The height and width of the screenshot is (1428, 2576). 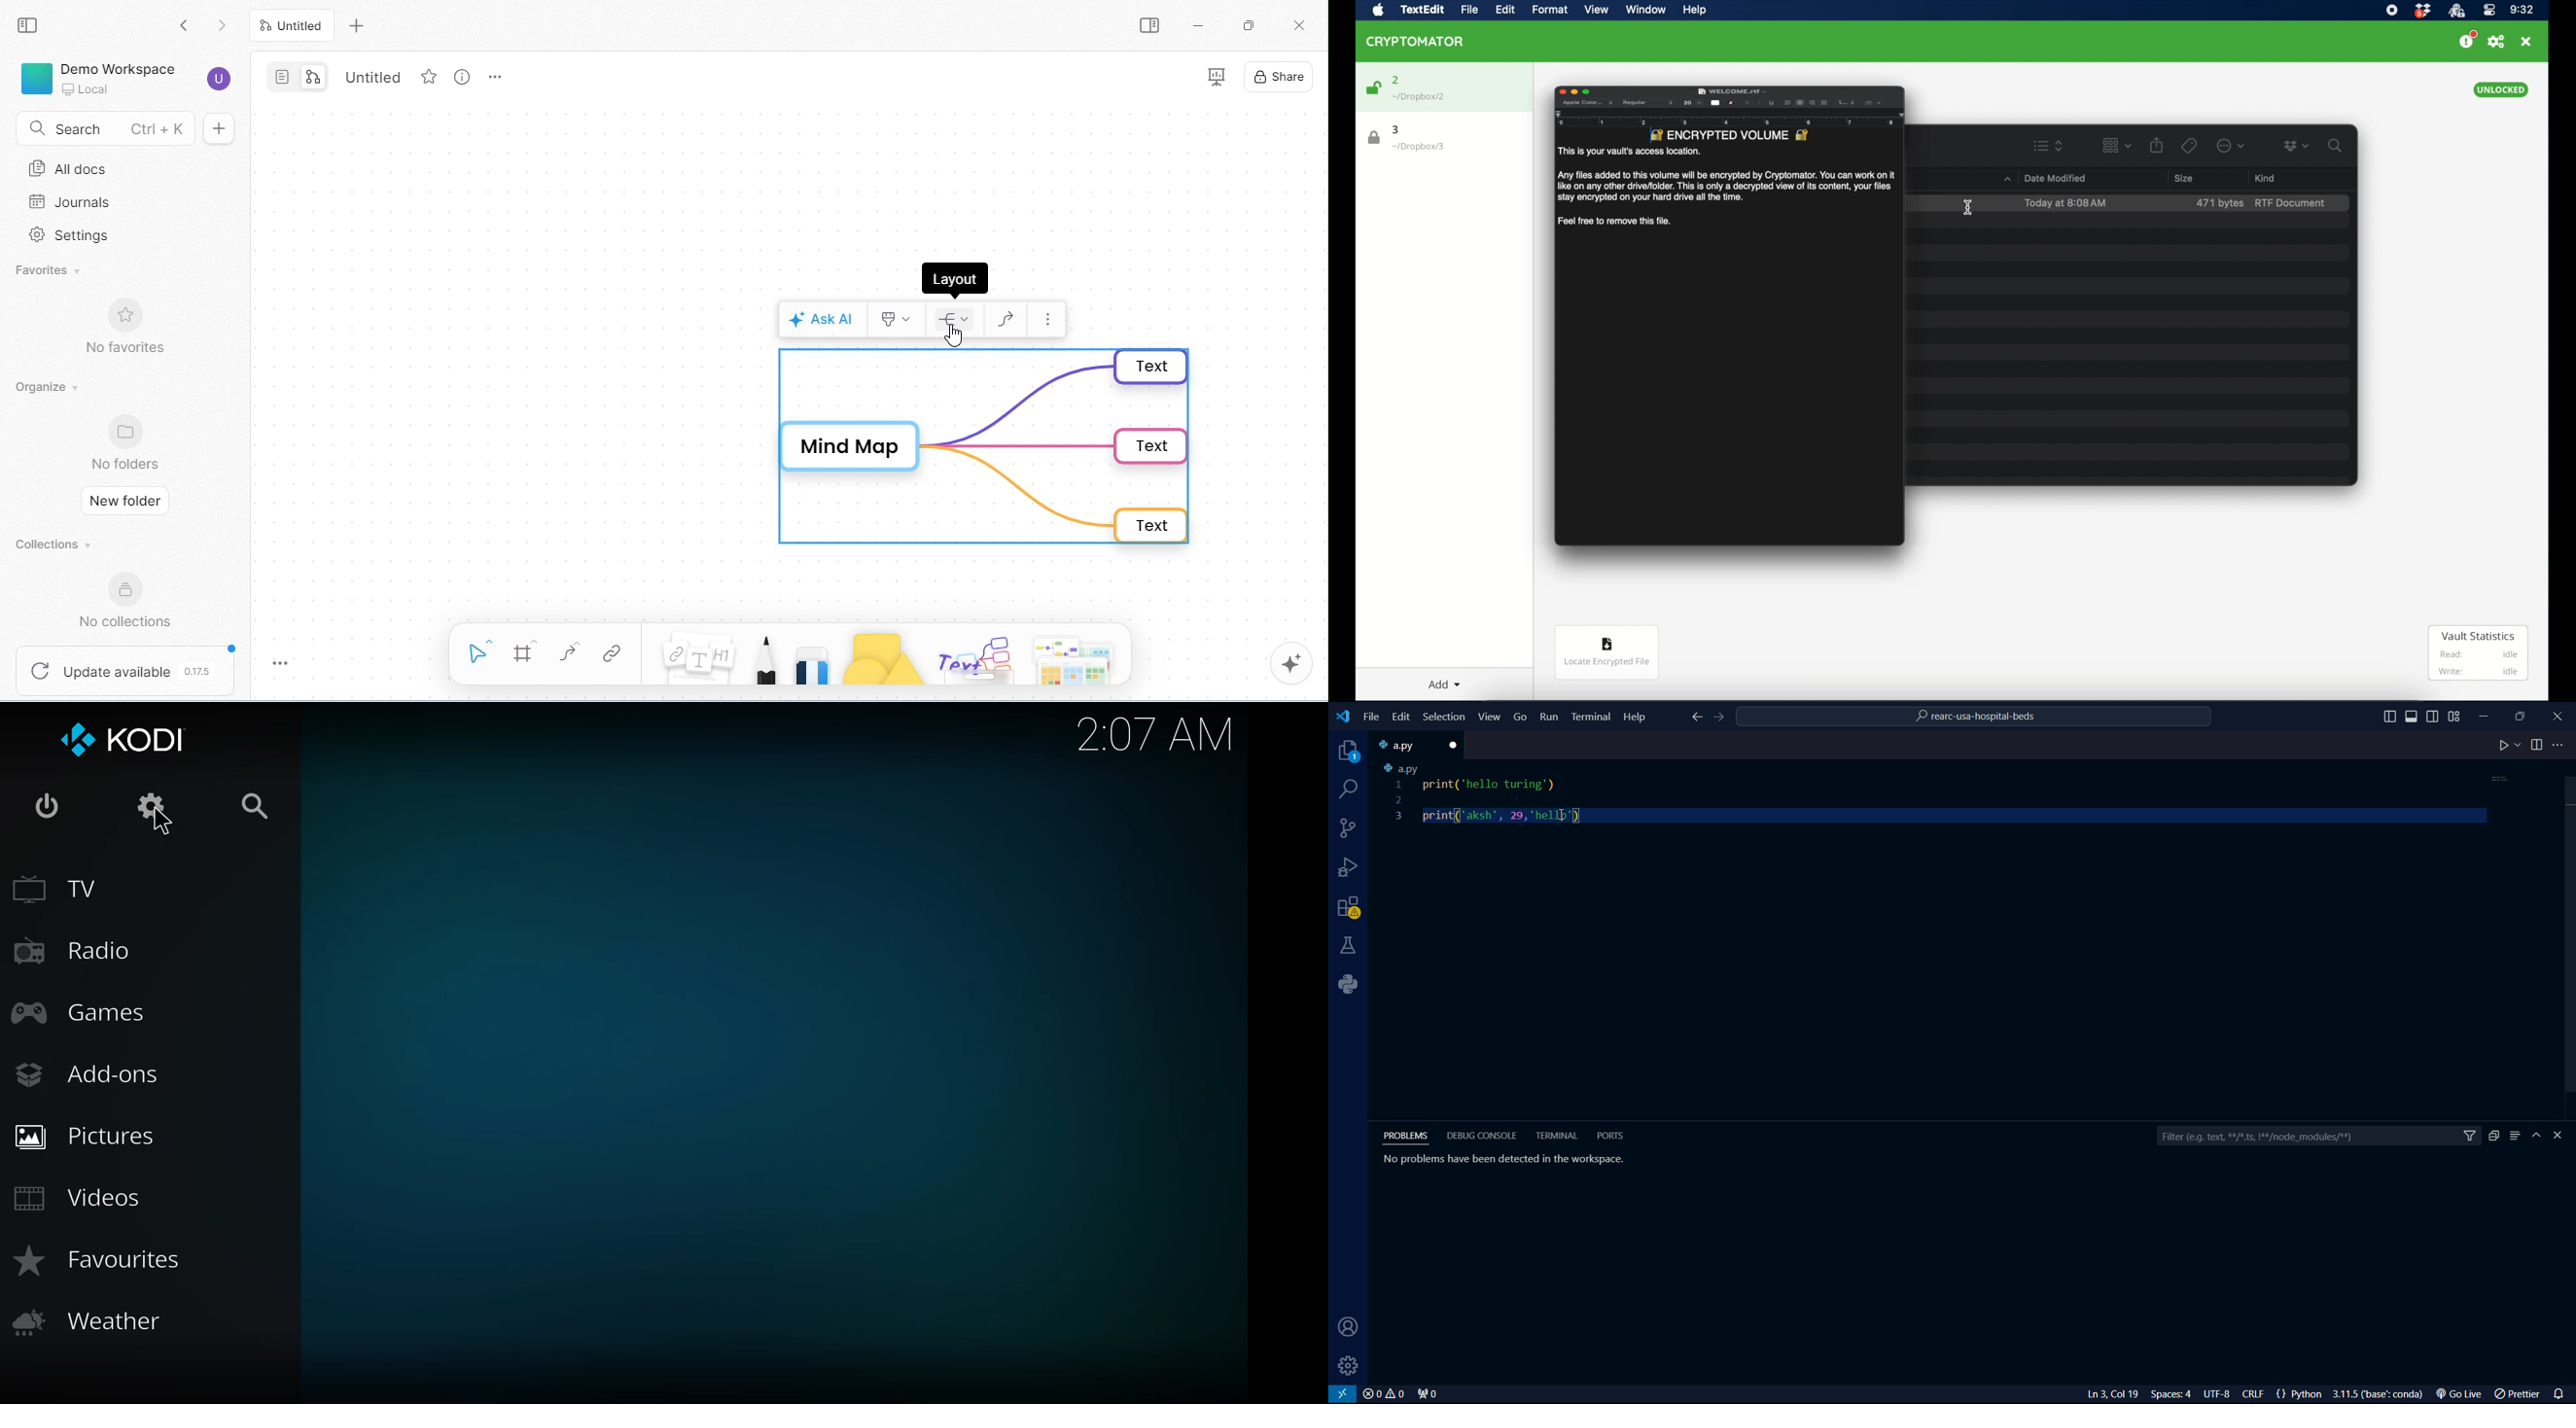 I want to click on preferences, so click(x=2498, y=42).